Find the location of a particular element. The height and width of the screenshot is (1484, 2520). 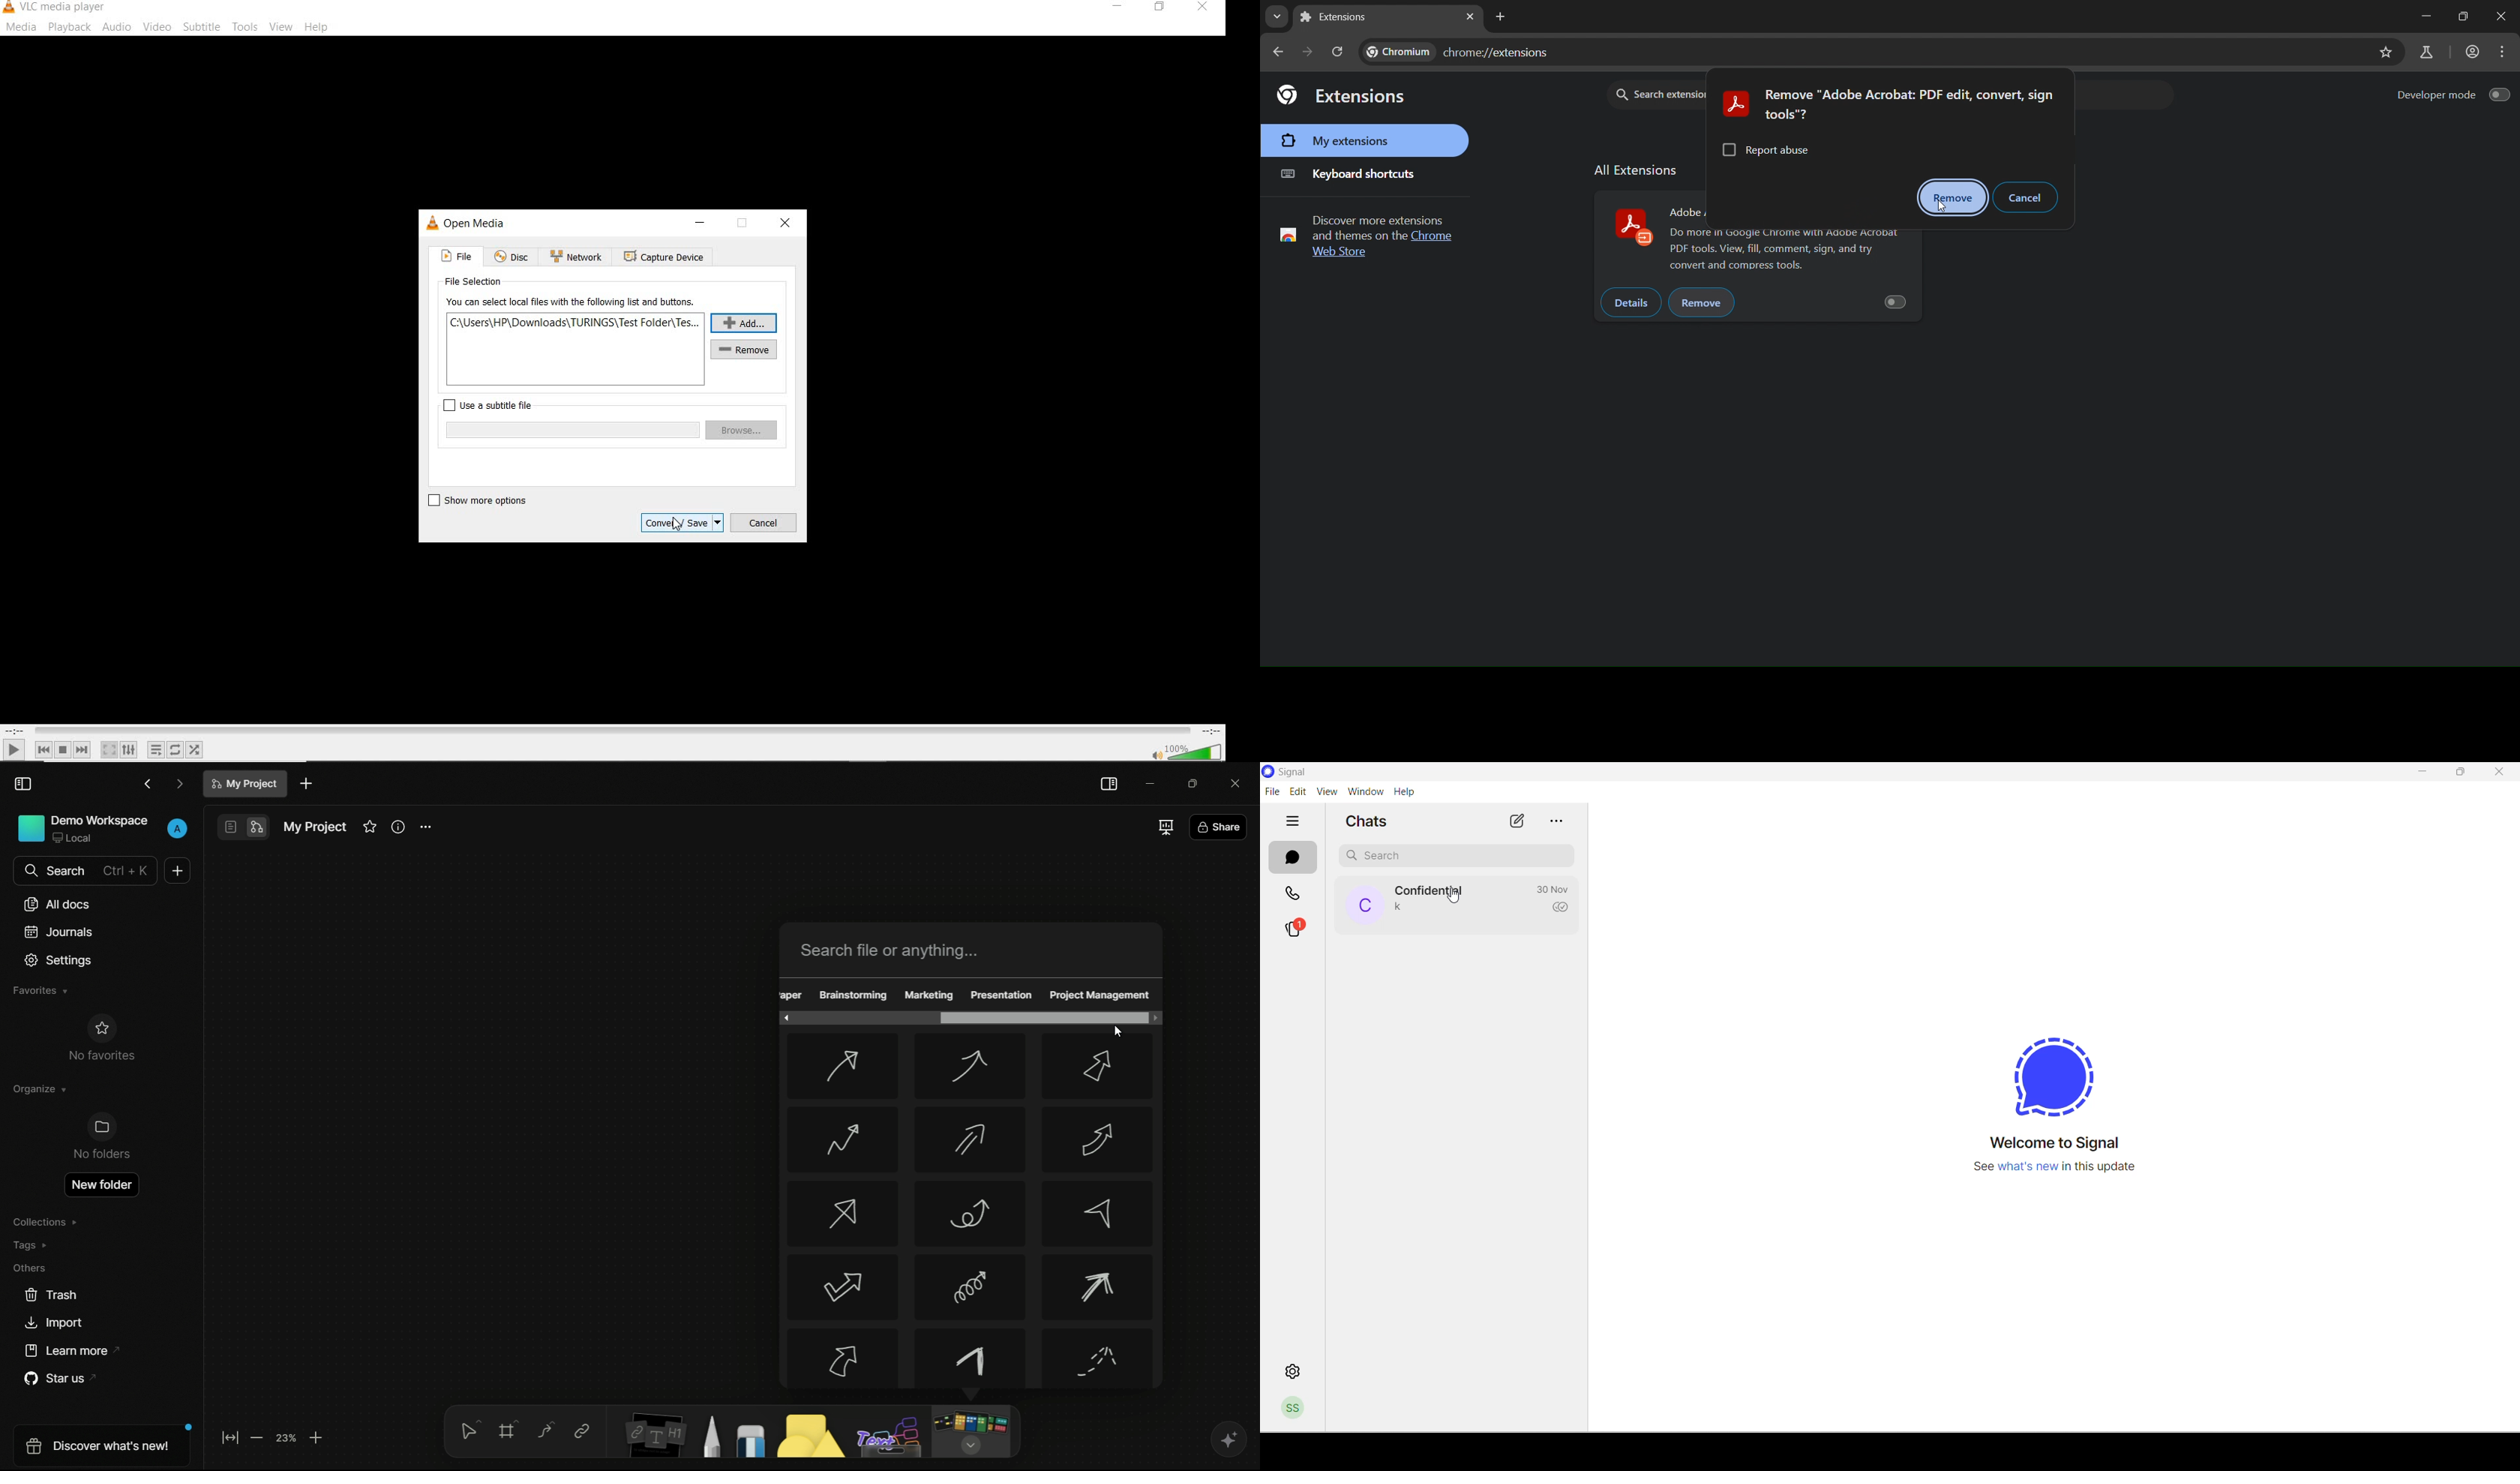

arrow-8 is located at coordinates (968, 1214).